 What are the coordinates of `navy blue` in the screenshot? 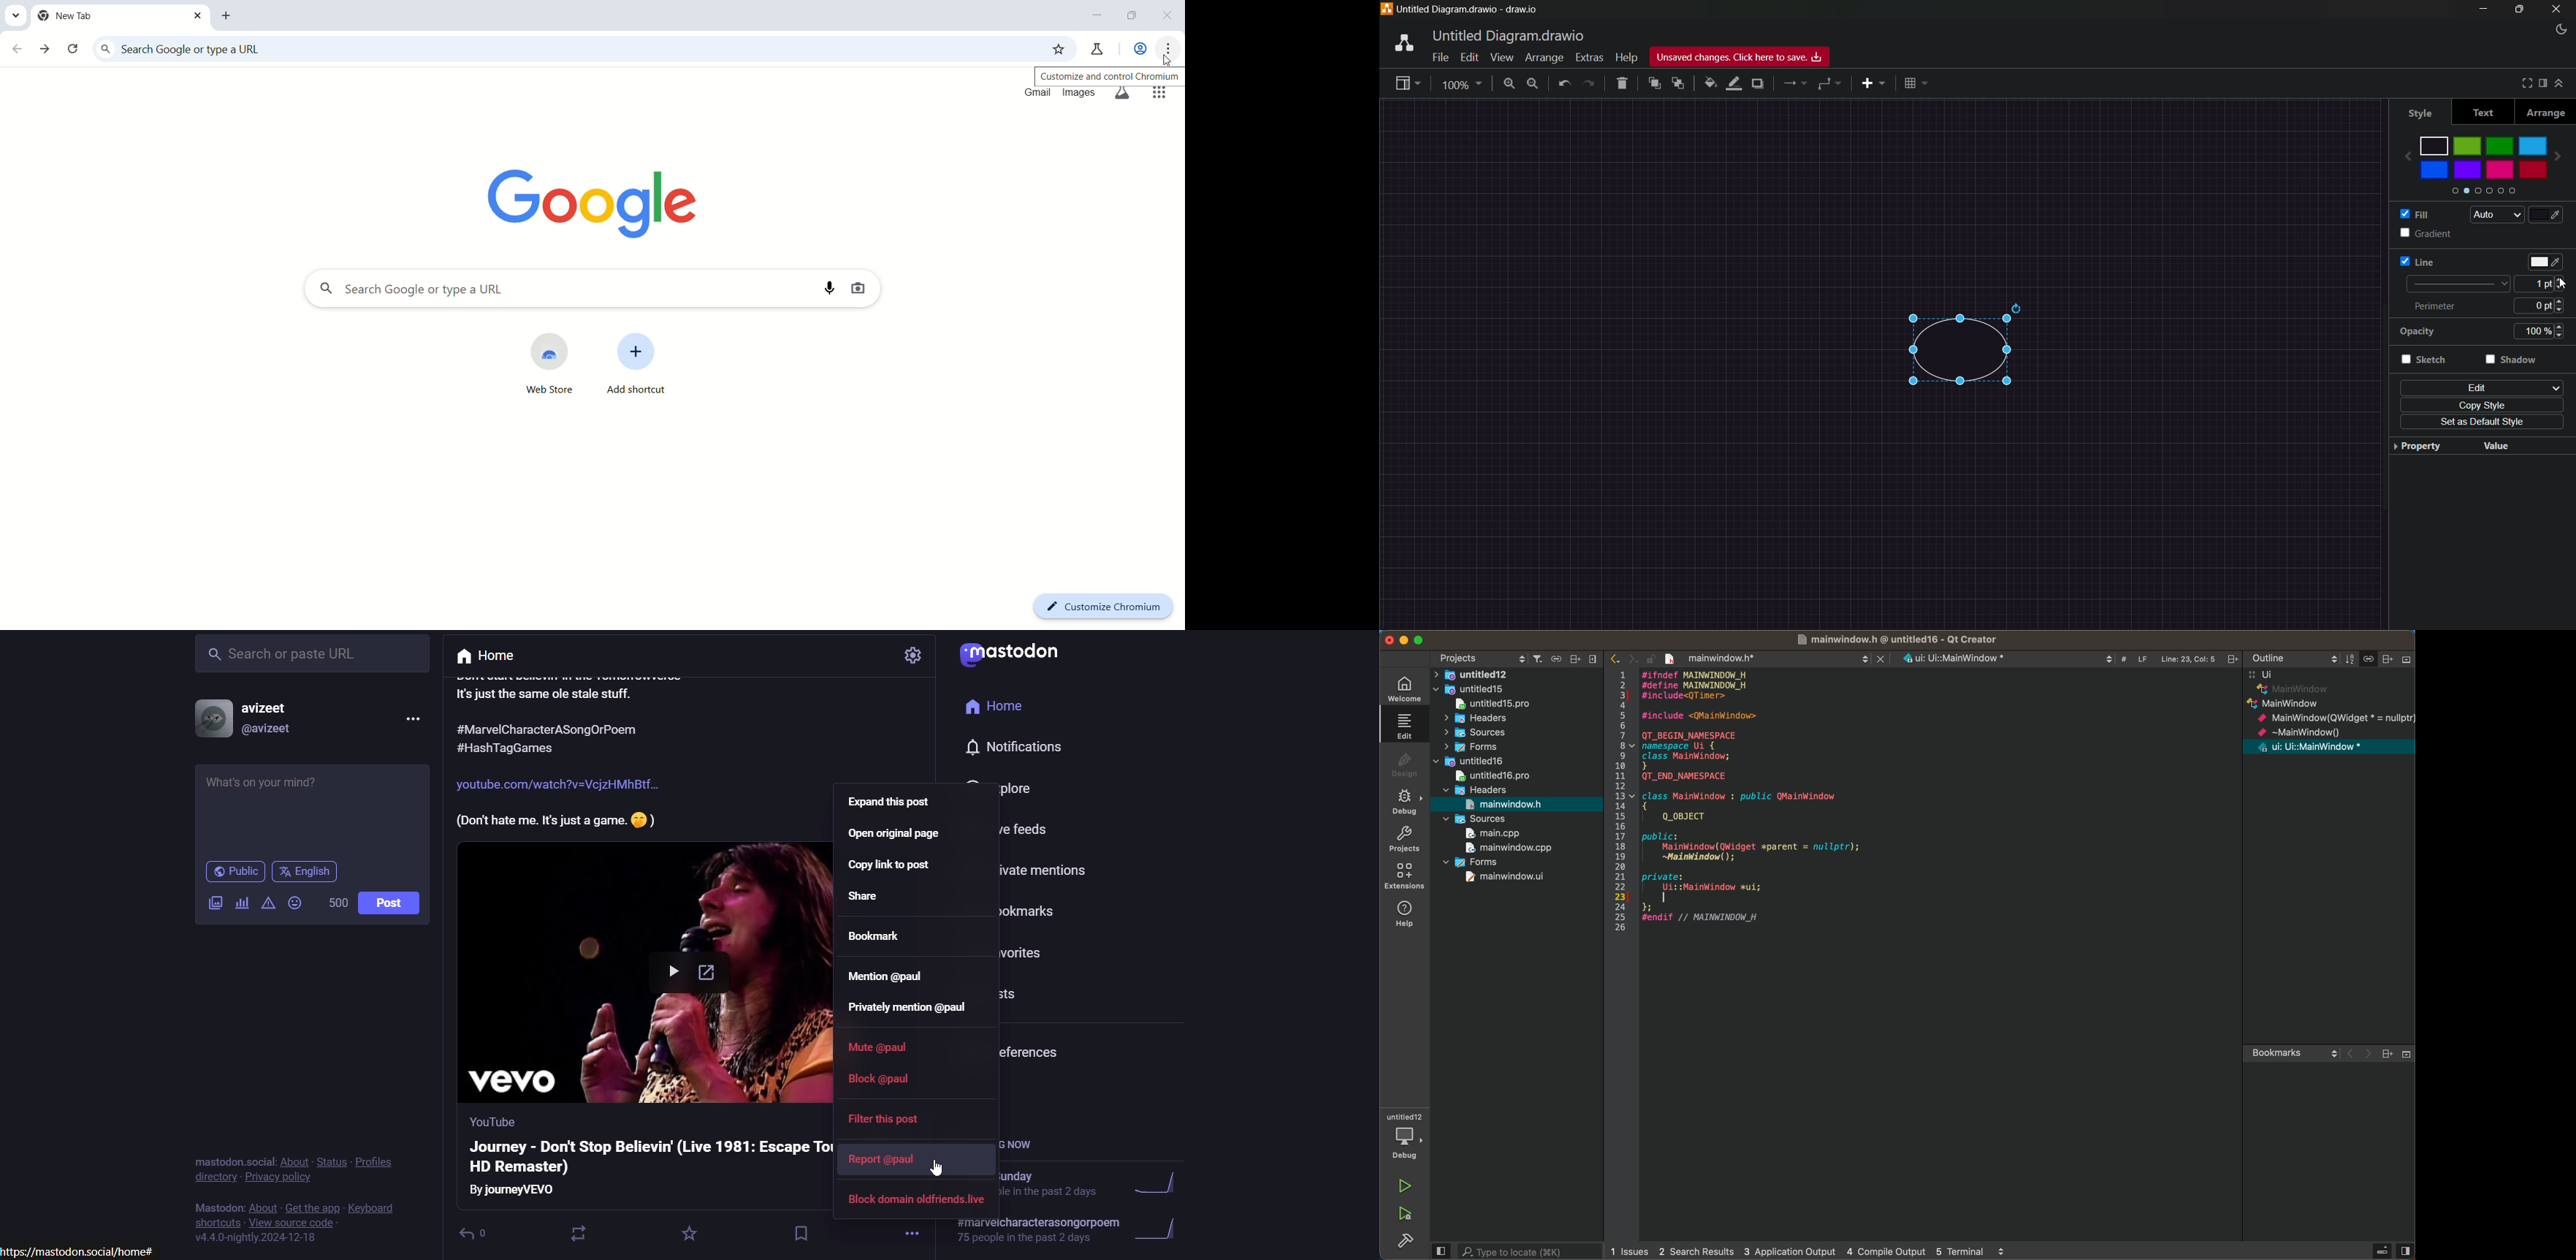 It's located at (2435, 169).